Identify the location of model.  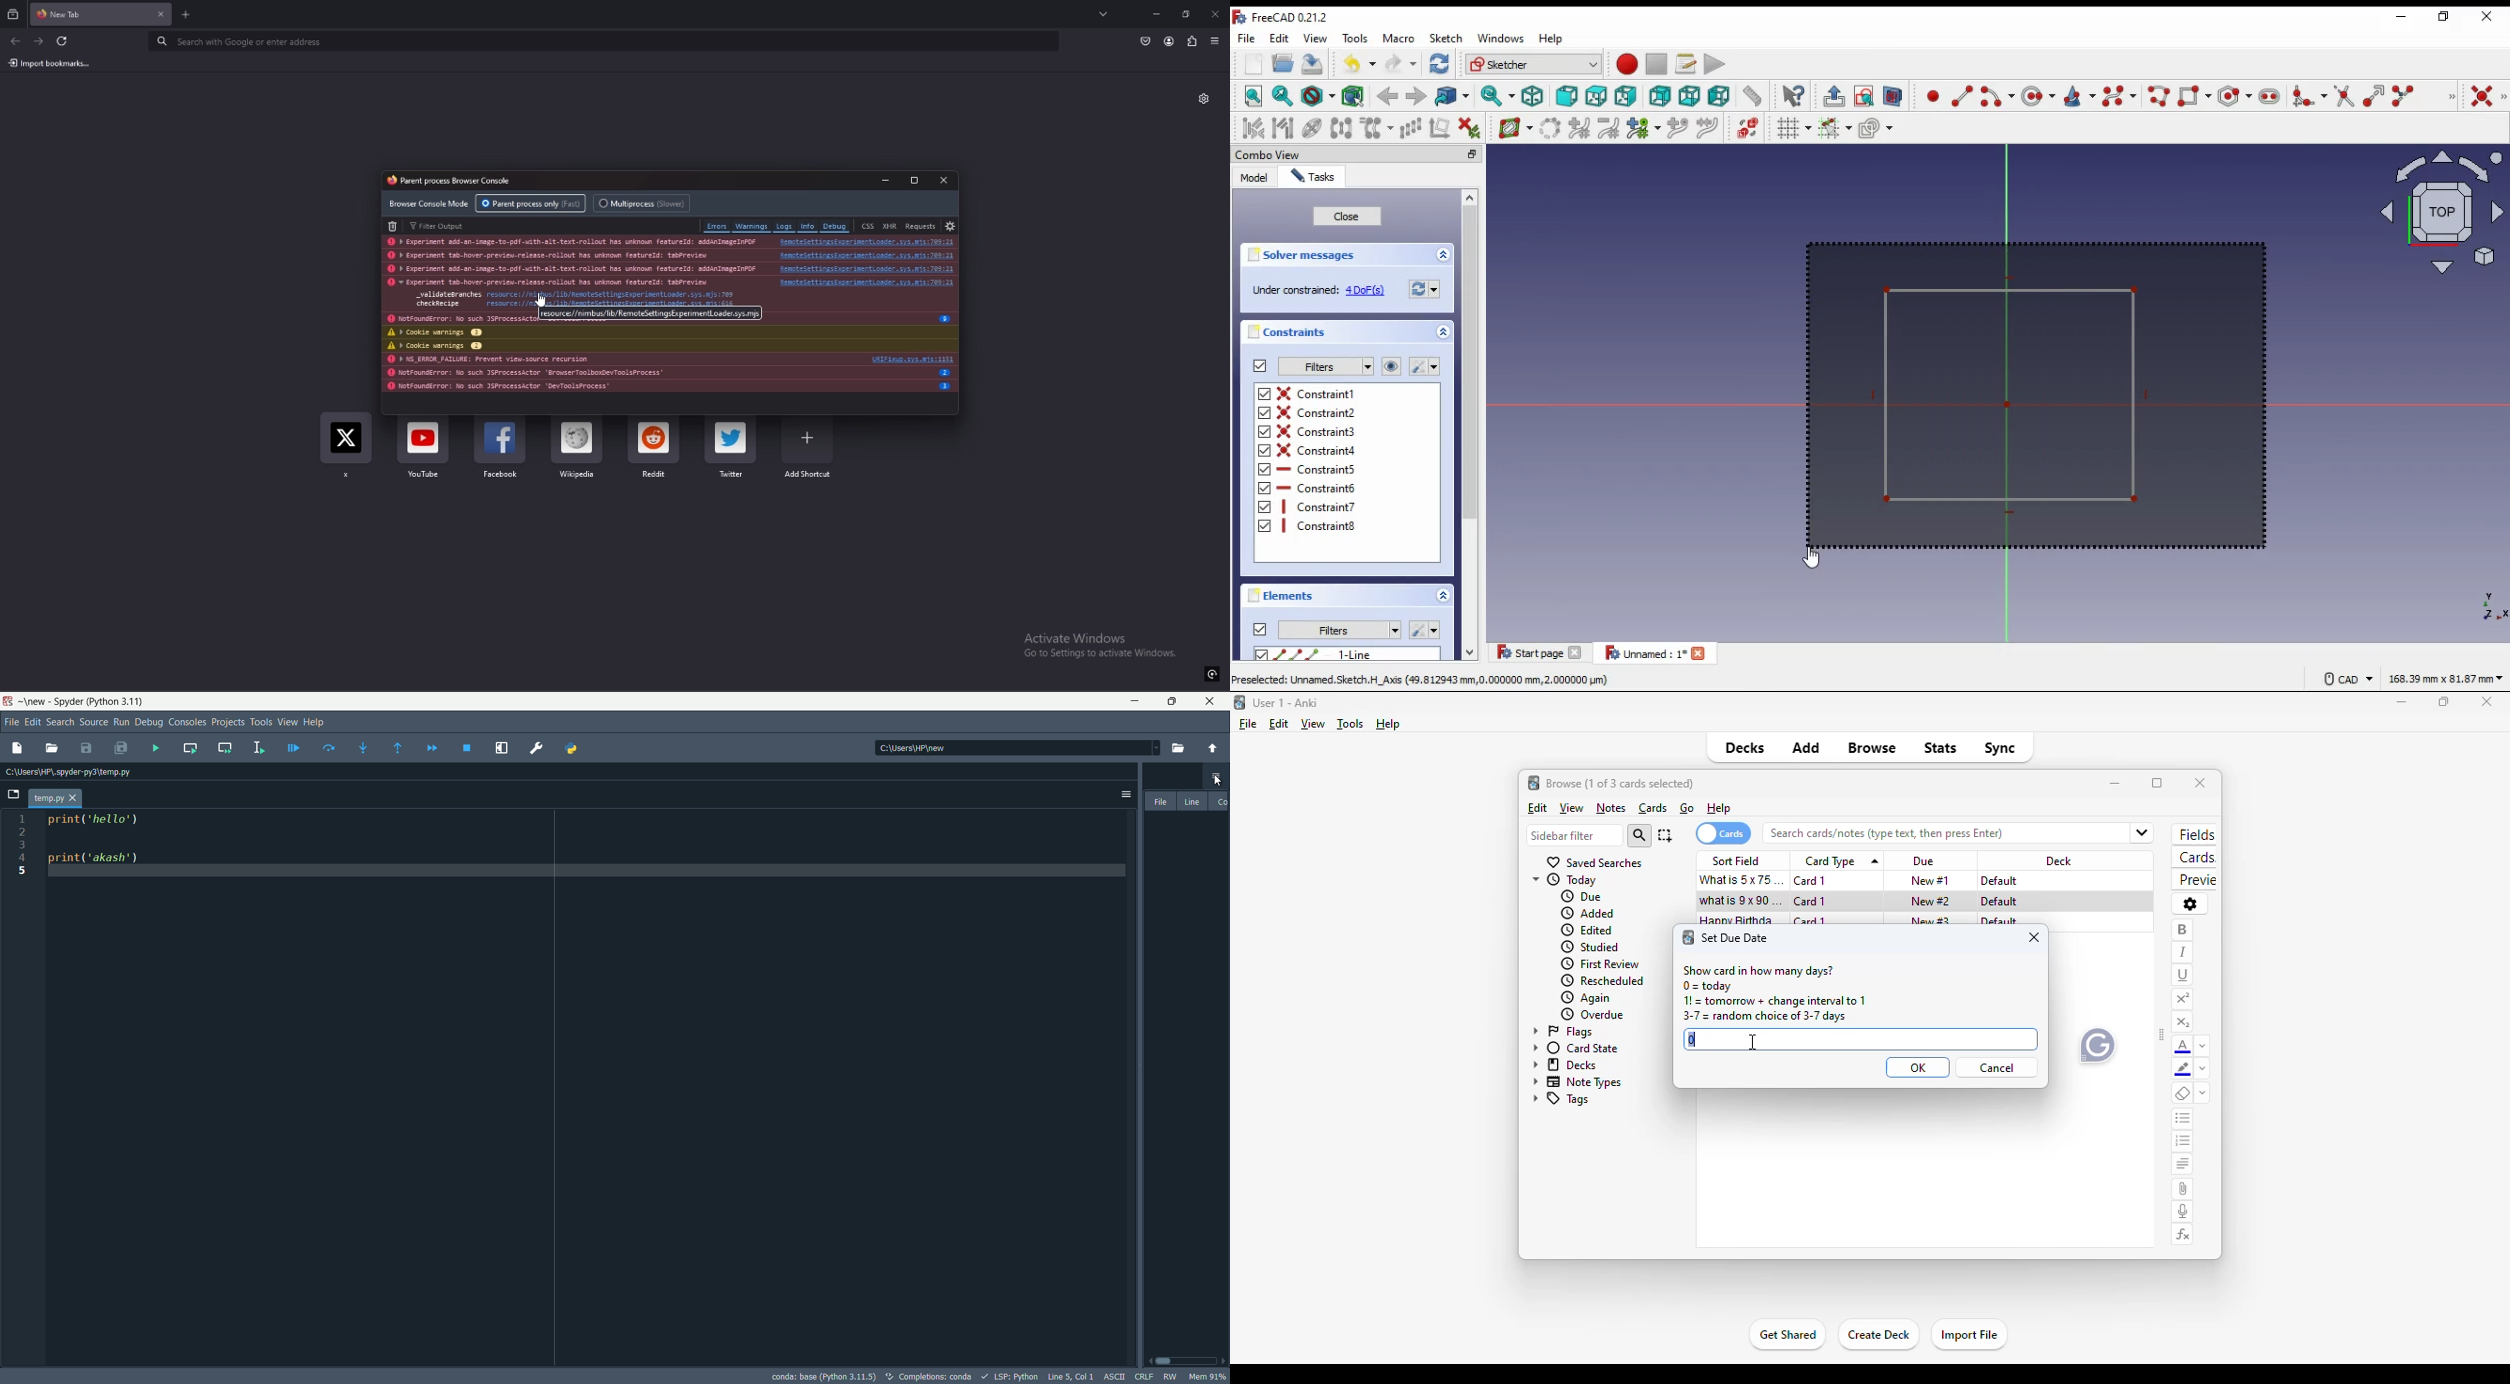
(1254, 177).